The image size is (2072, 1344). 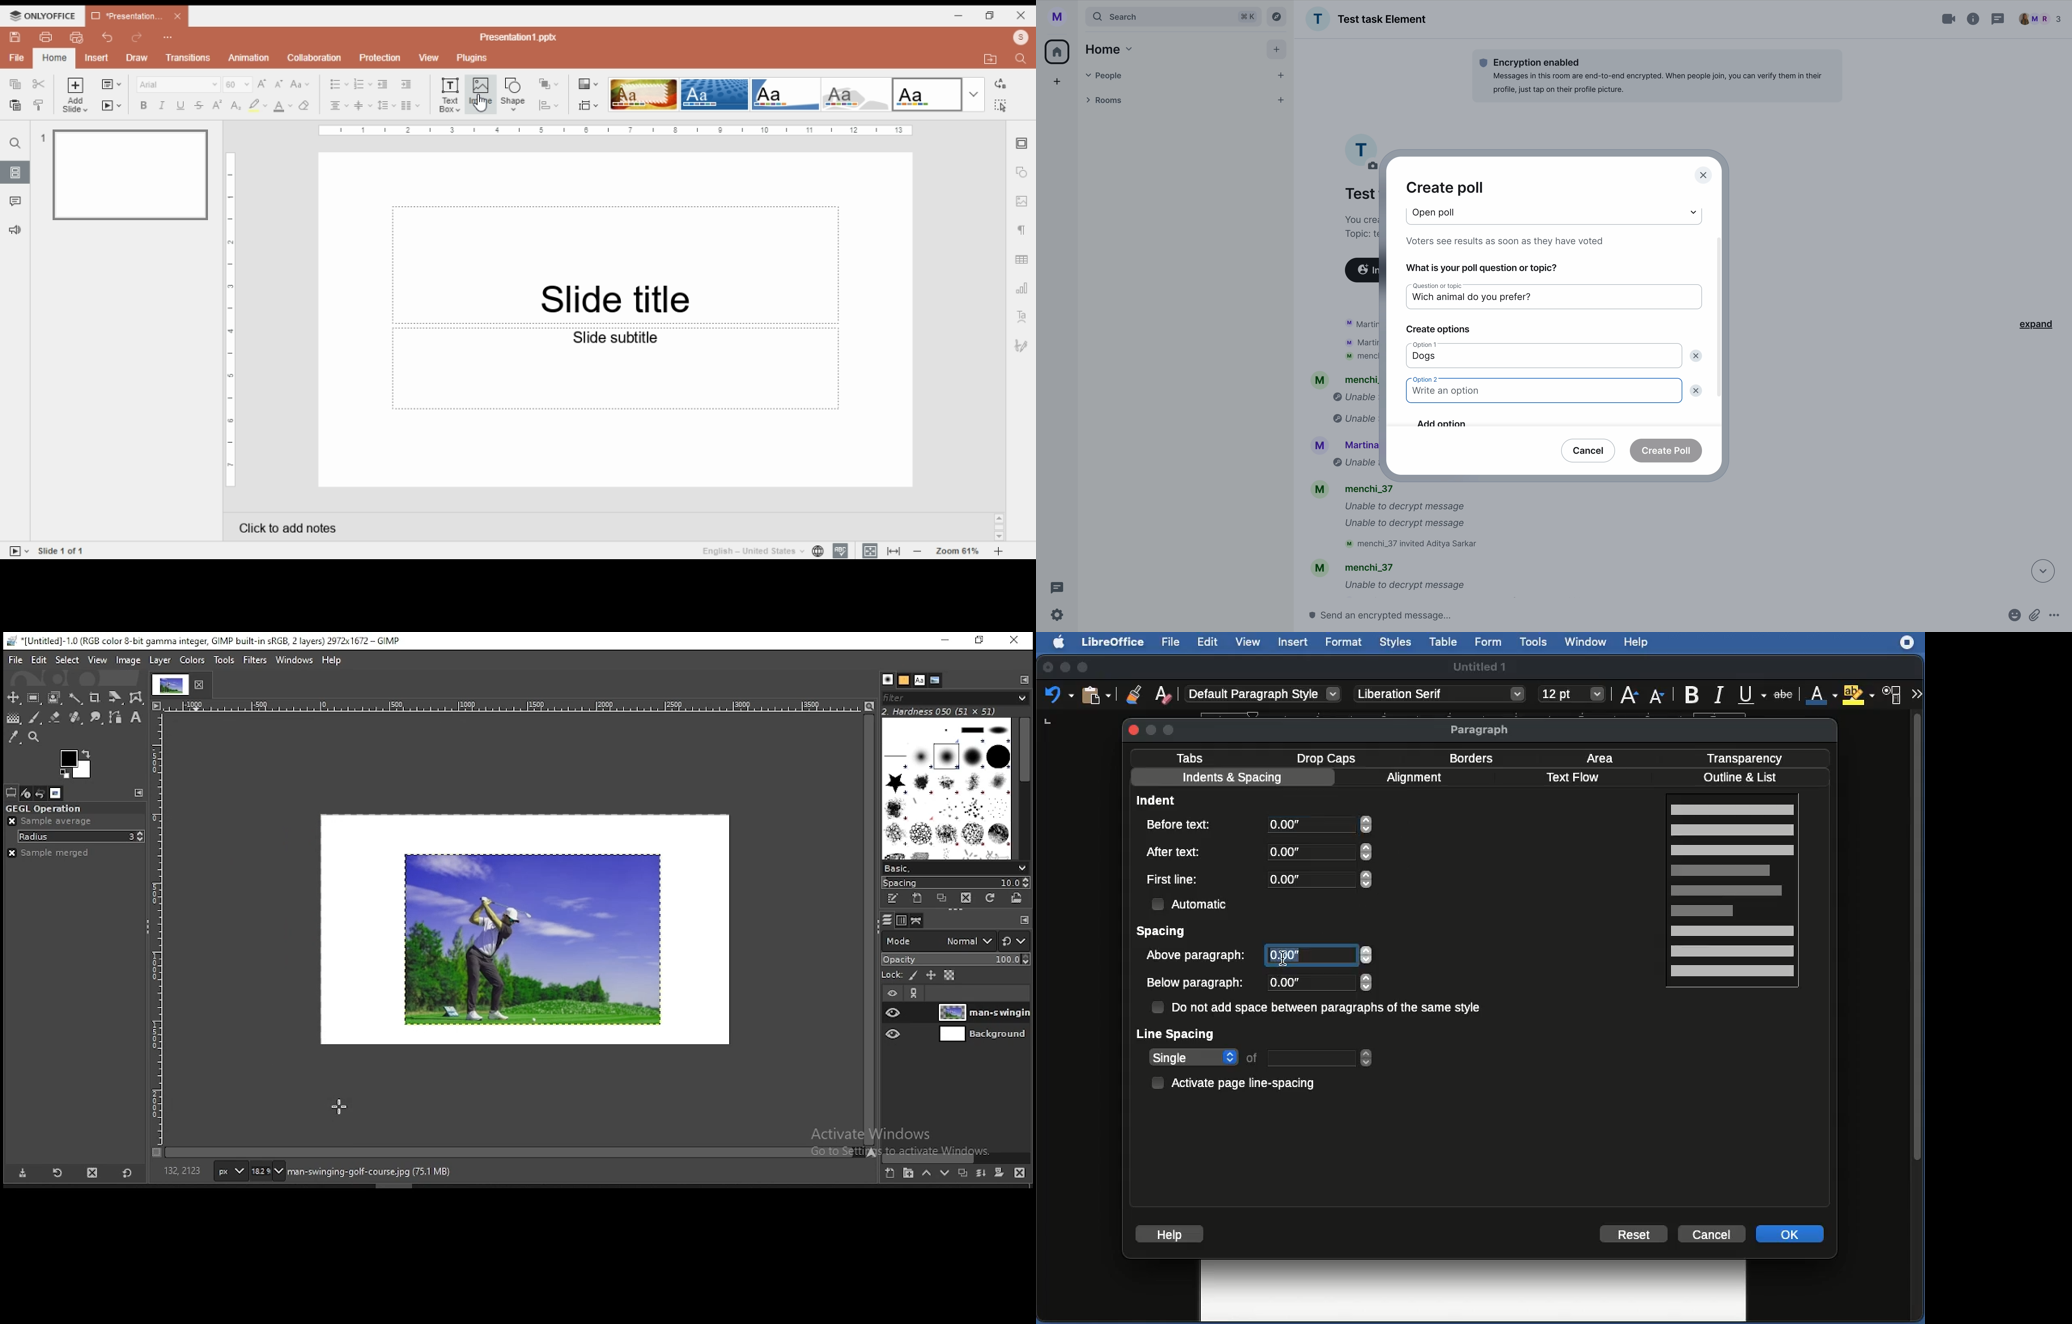 I want to click on eraser tool, so click(x=55, y=718).